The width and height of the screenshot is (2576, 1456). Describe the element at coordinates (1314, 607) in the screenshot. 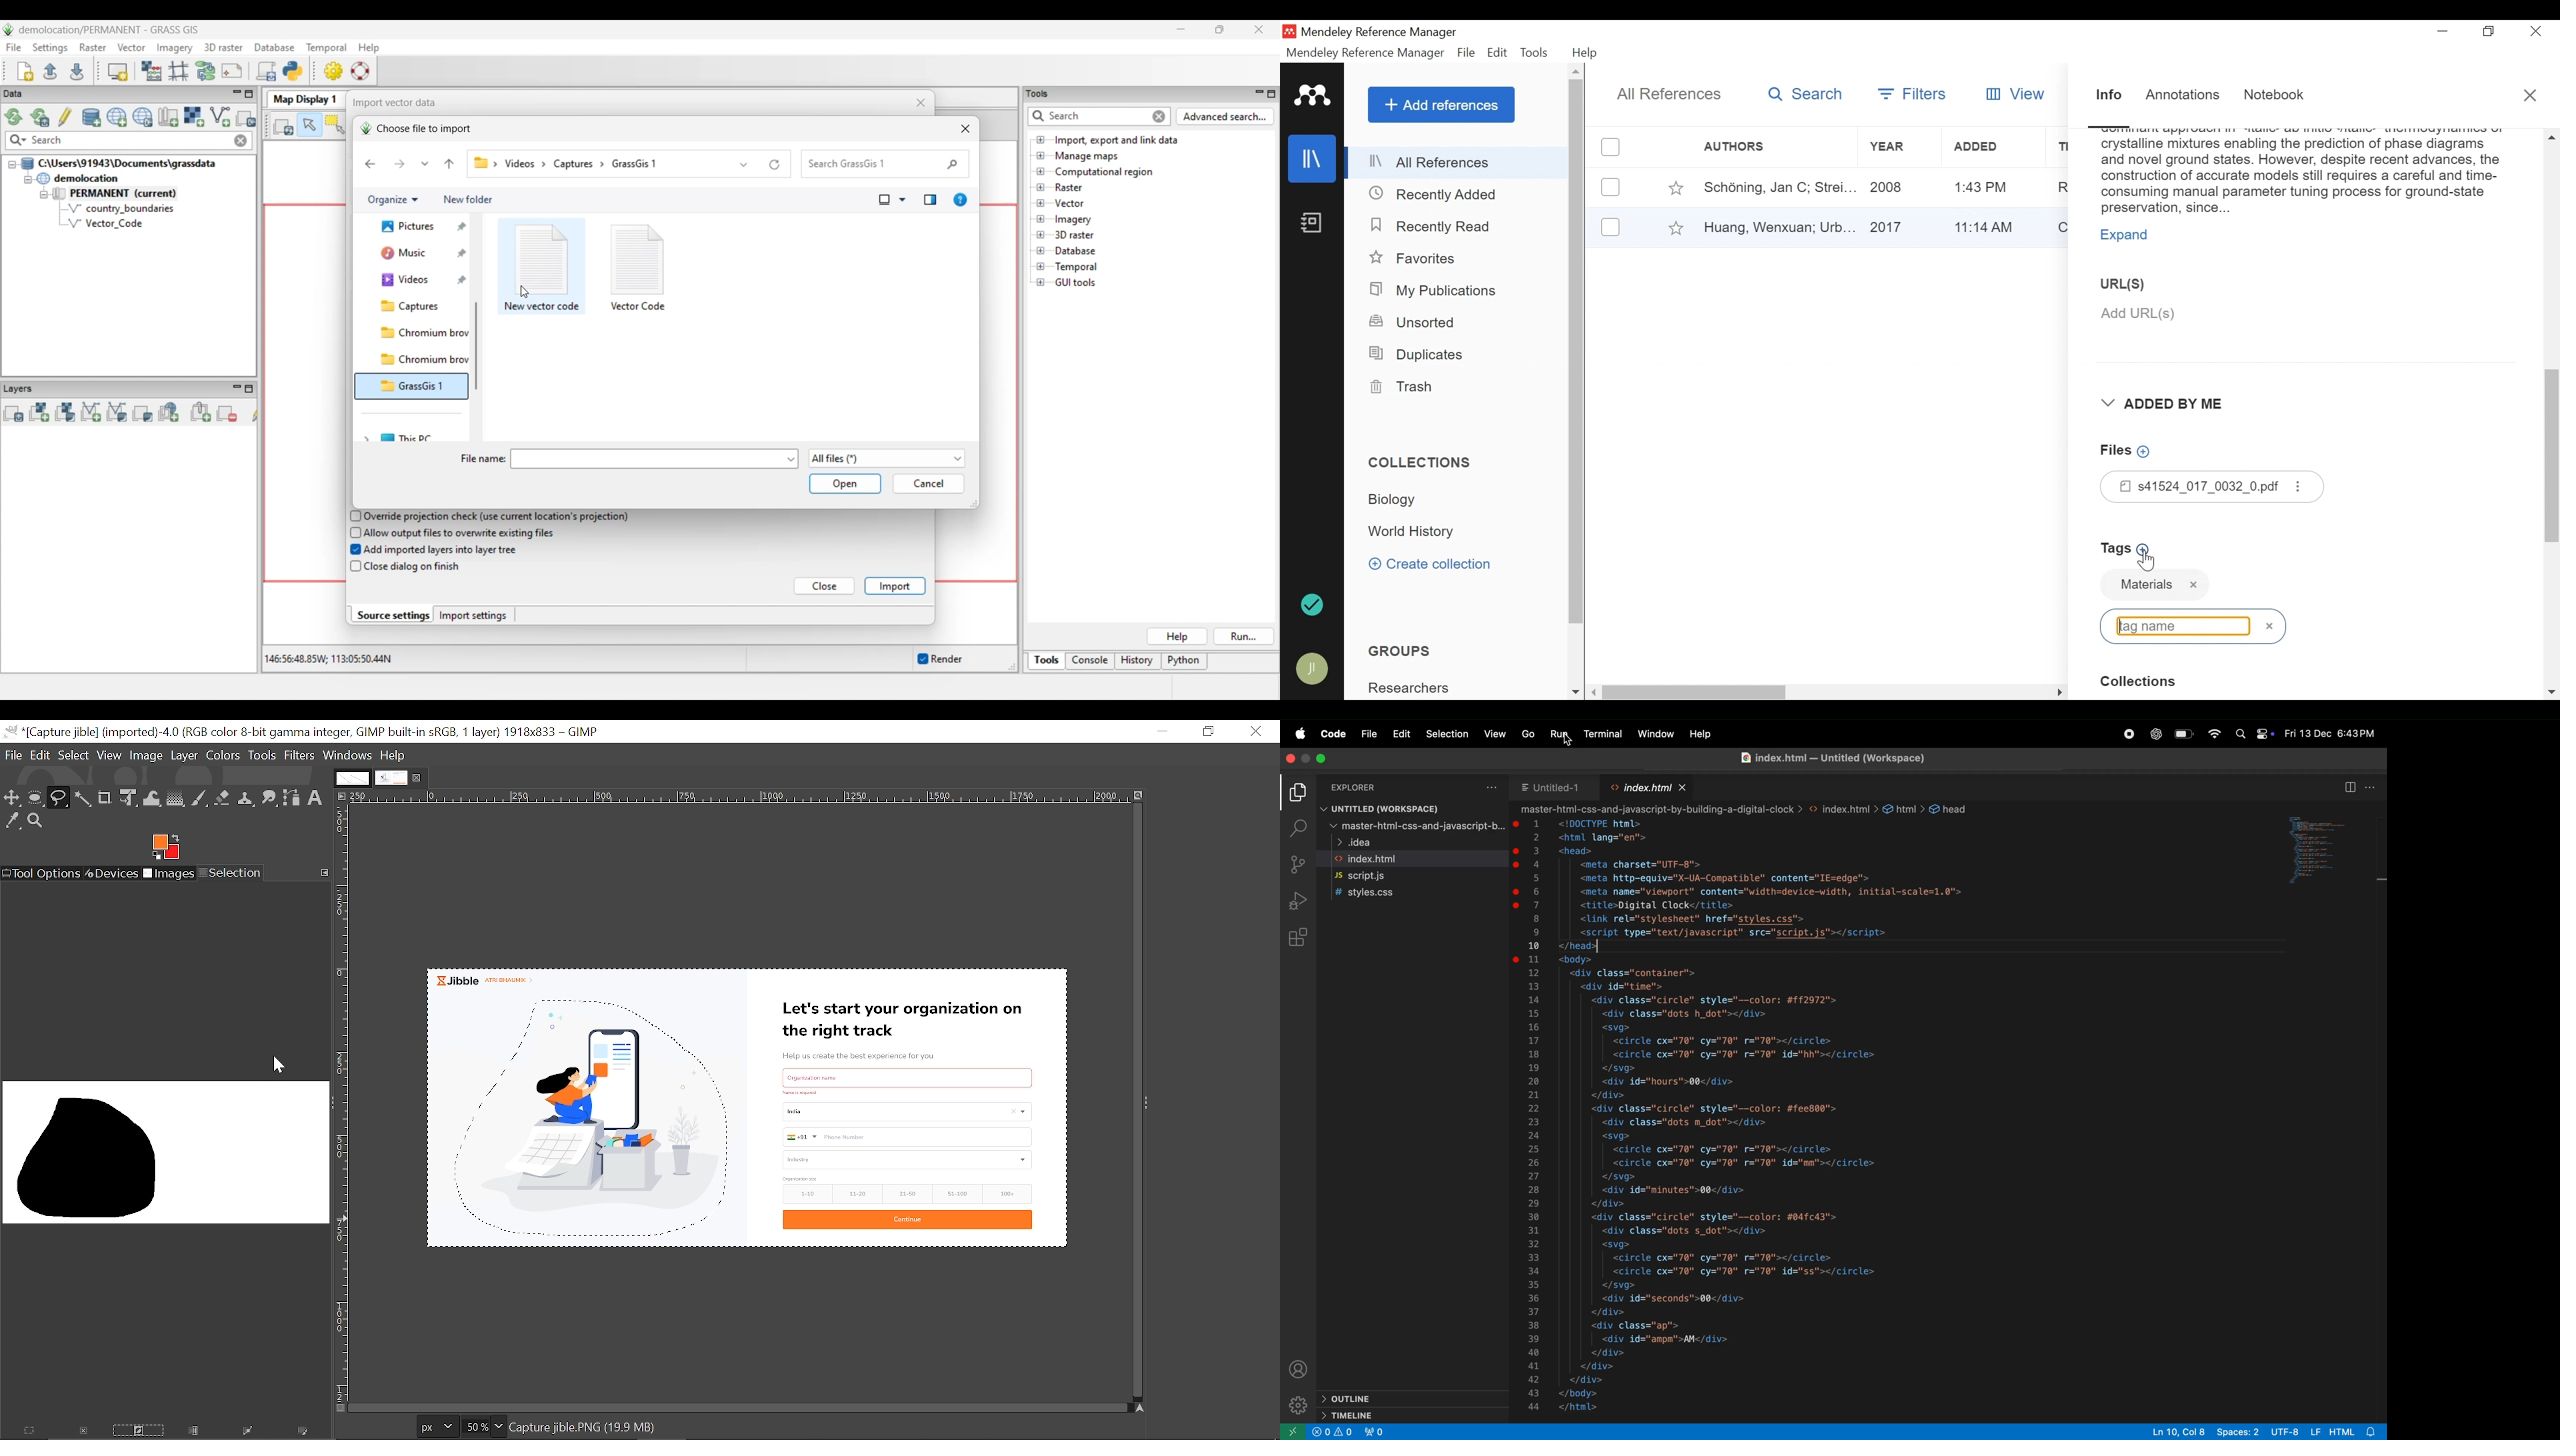

I see `Sync` at that location.